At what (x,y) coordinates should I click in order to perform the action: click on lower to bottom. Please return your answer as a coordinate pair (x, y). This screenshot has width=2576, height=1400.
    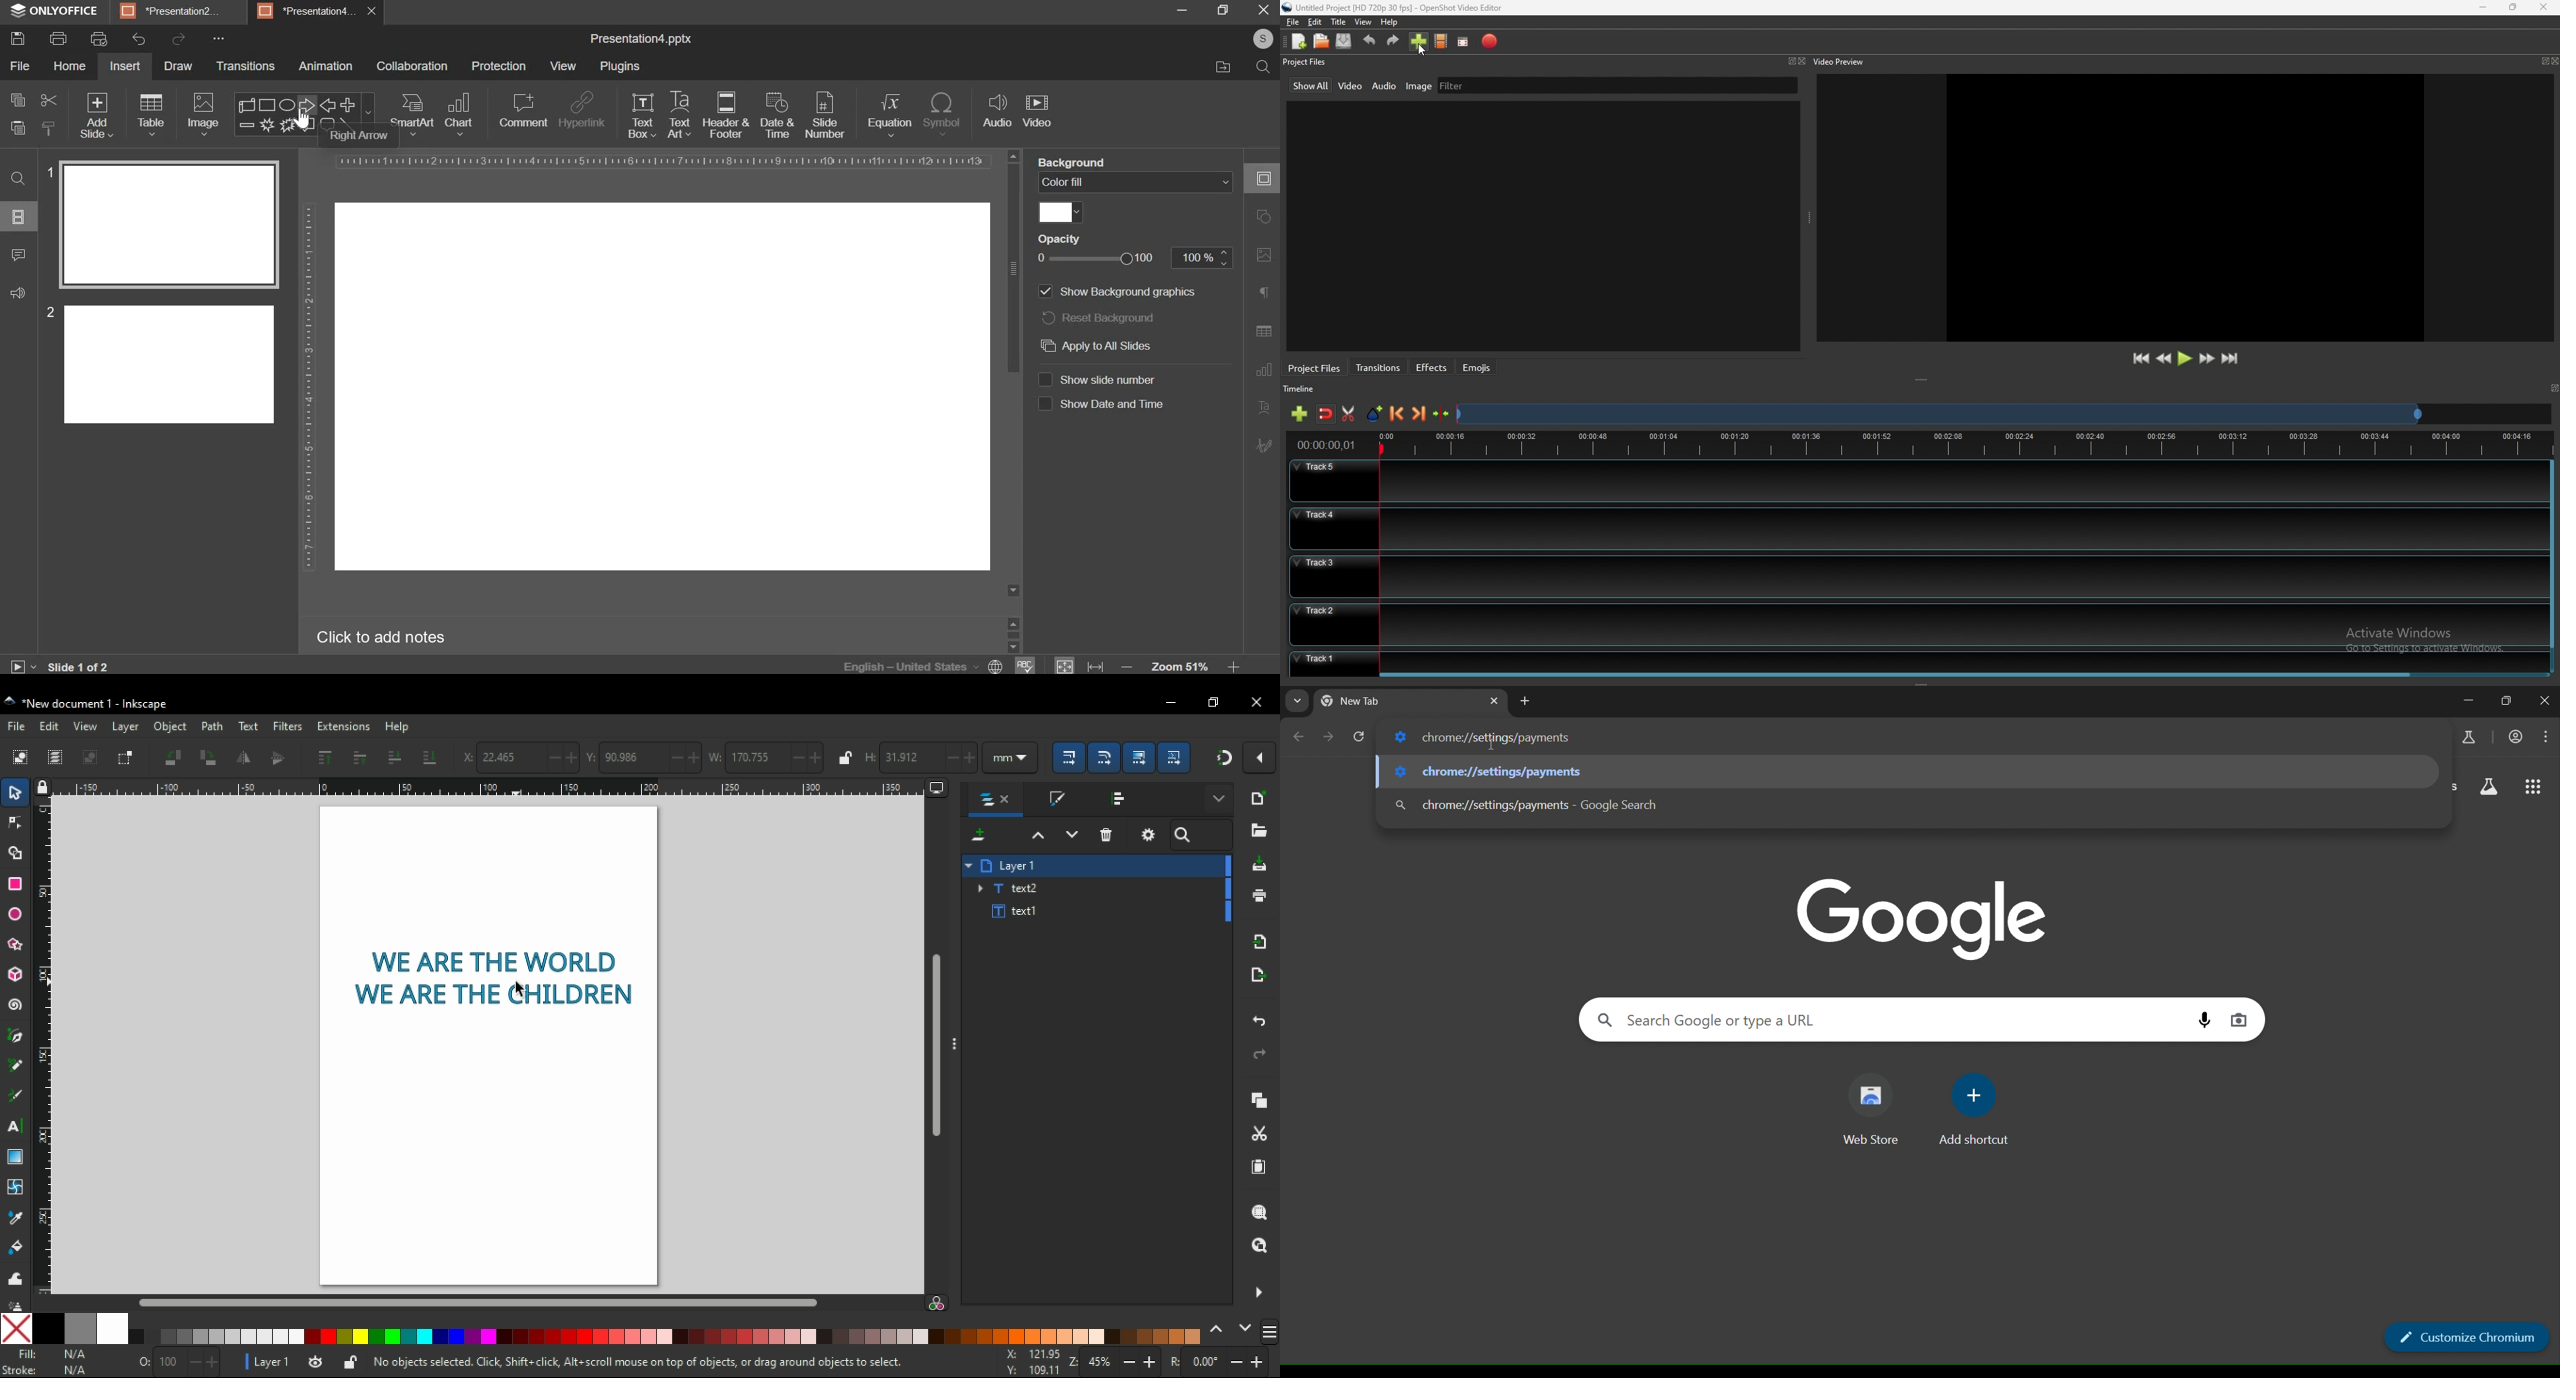
    Looking at the image, I should click on (431, 758).